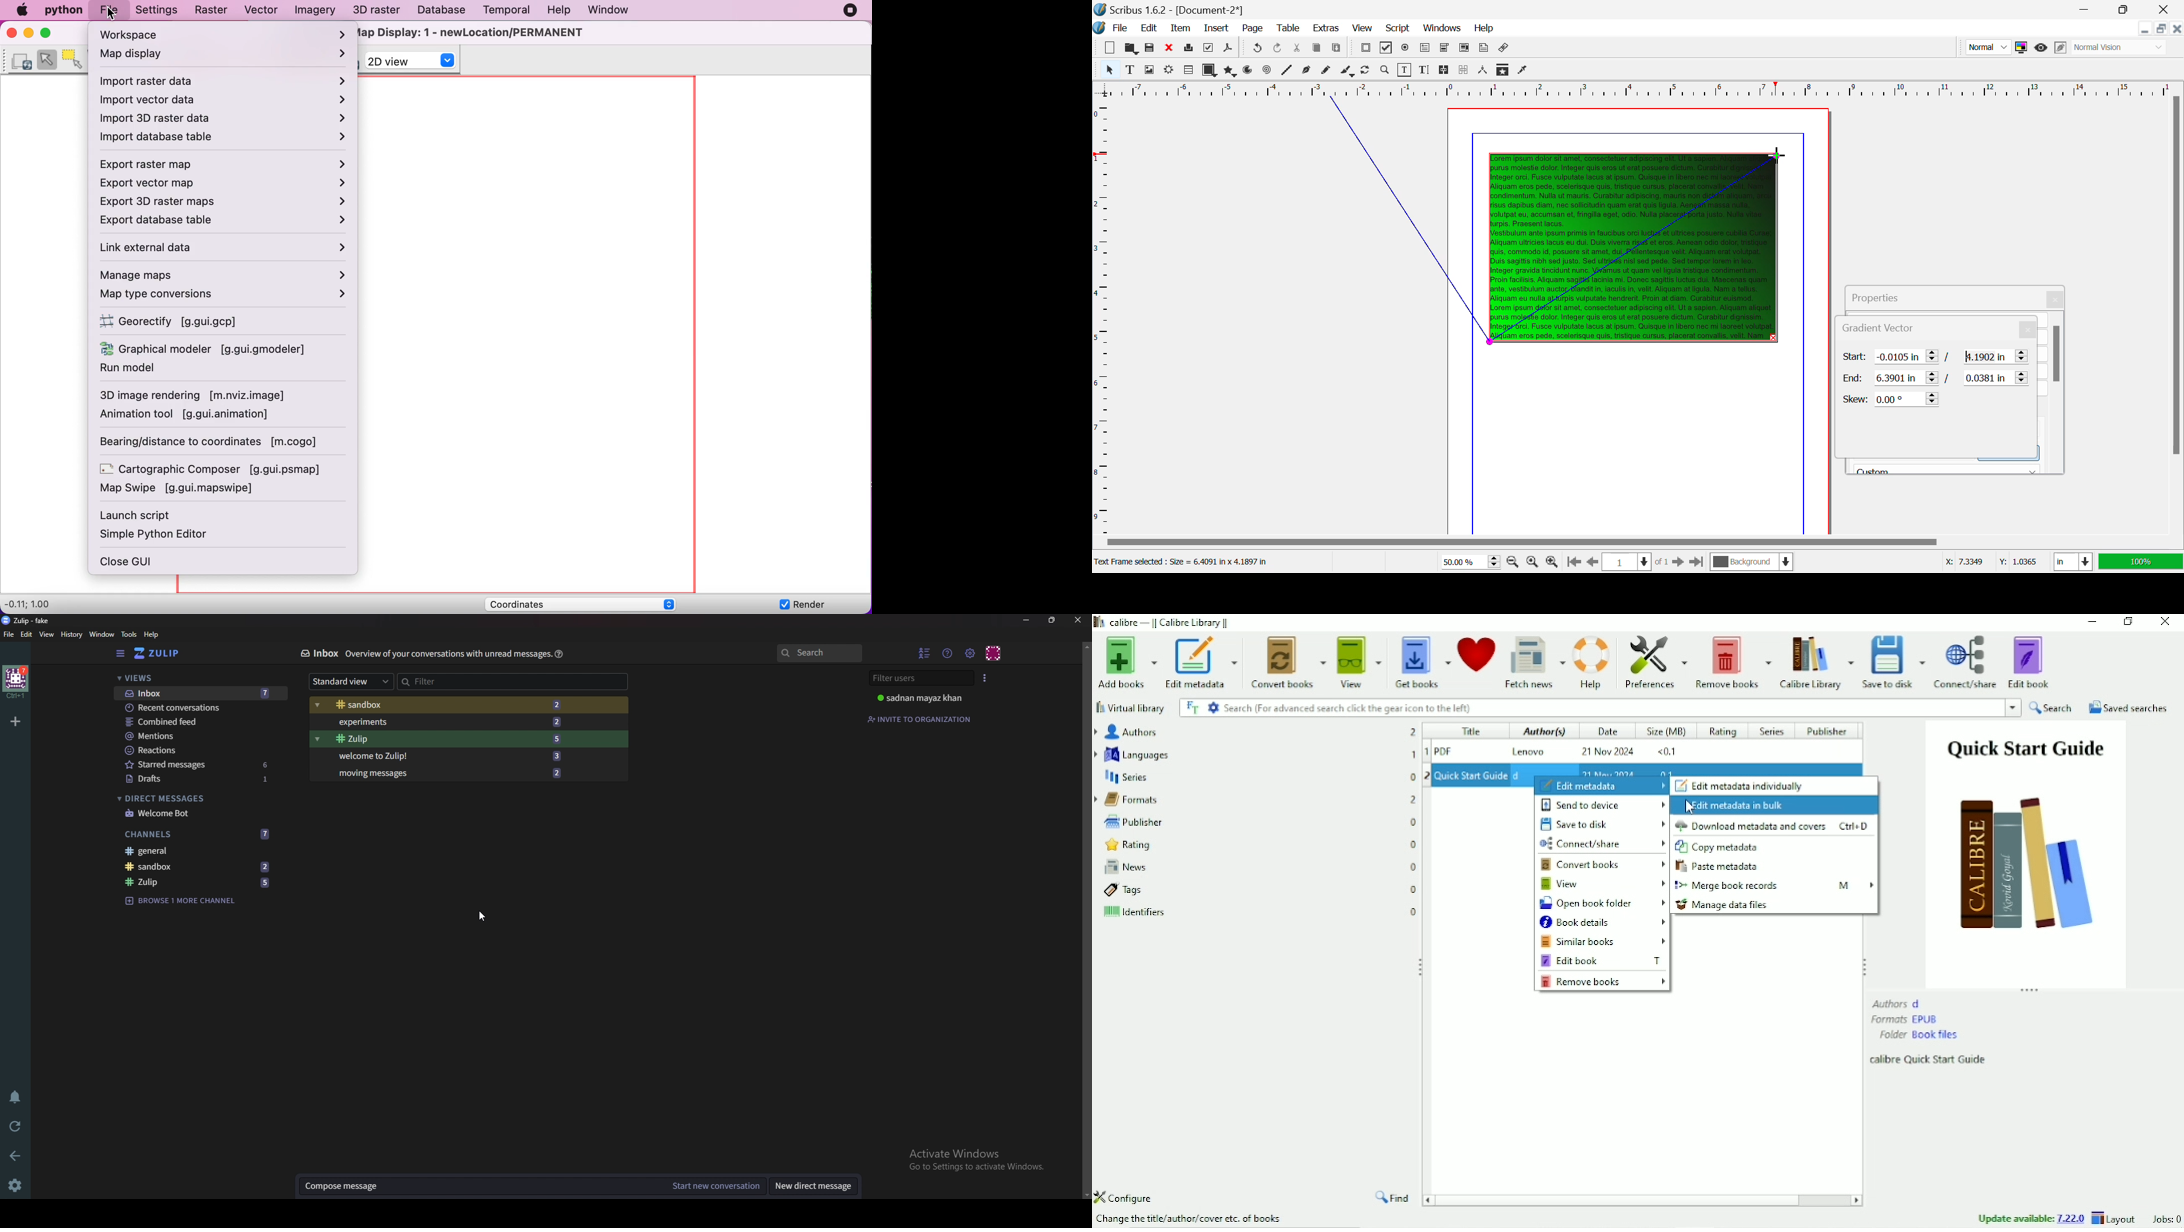 This screenshot has width=2184, height=1232. What do you see at coordinates (561, 757) in the screenshot?
I see `3` at bounding box center [561, 757].